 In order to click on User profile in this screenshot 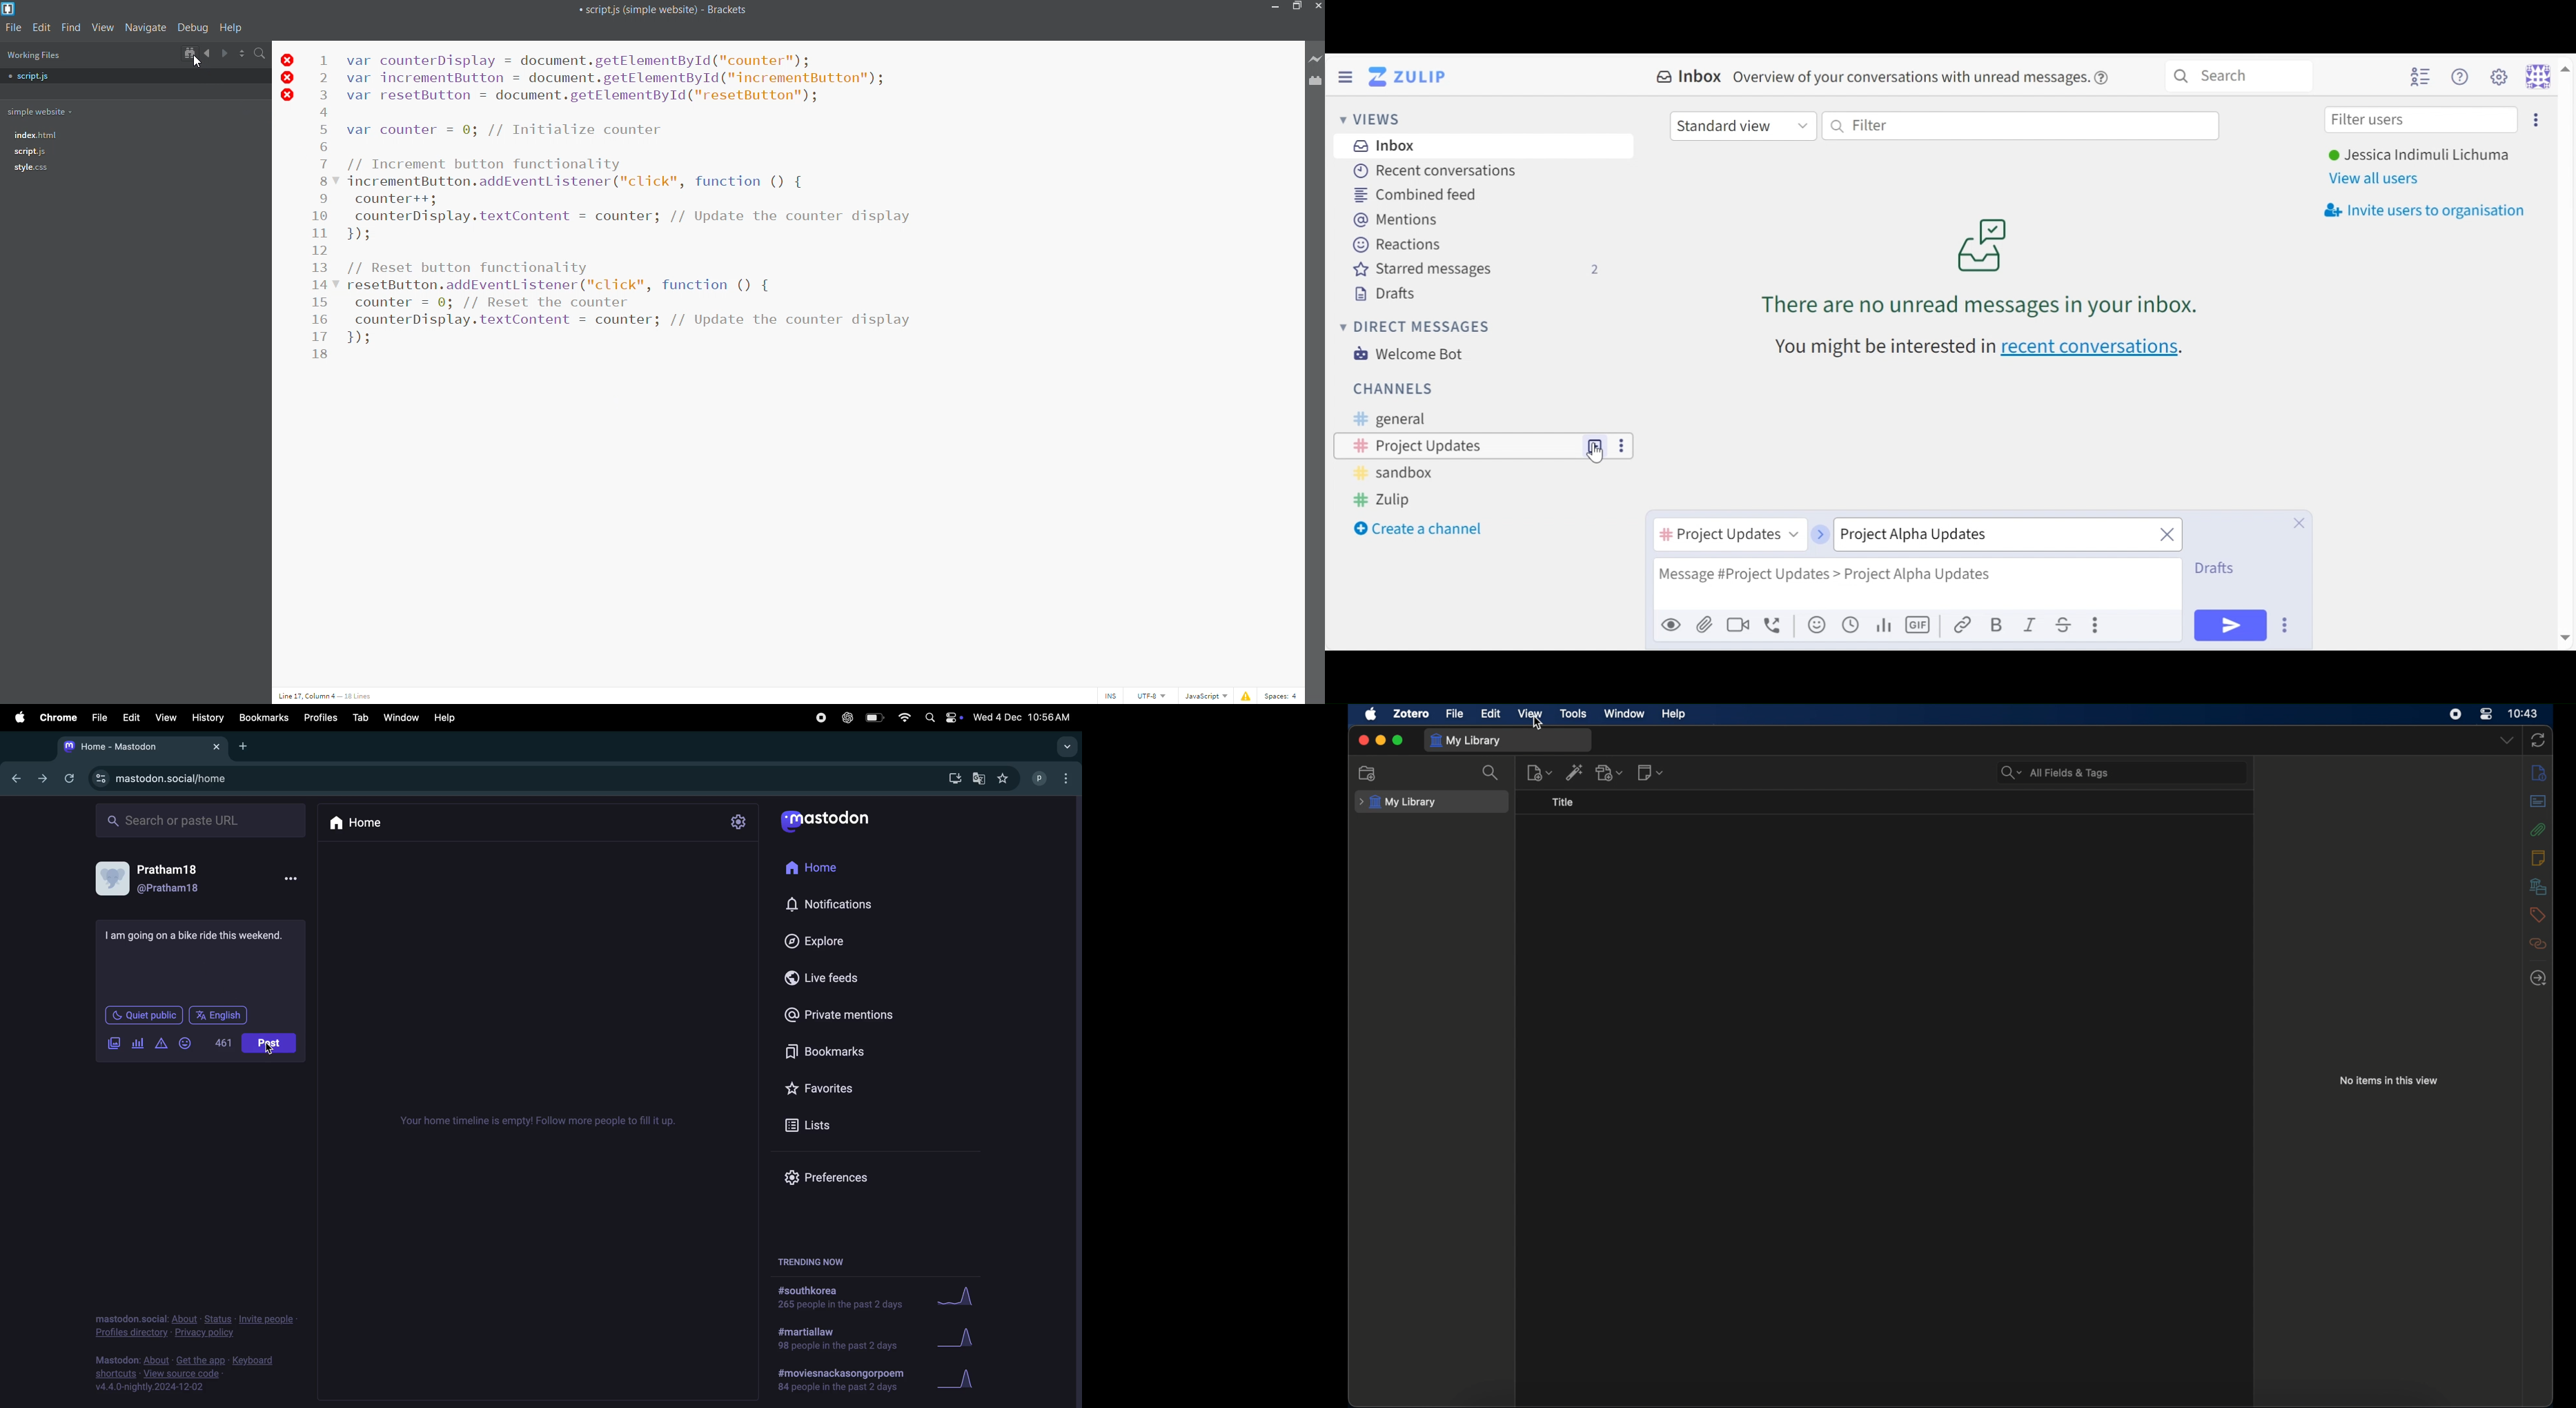, I will do `click(159, 879)`.